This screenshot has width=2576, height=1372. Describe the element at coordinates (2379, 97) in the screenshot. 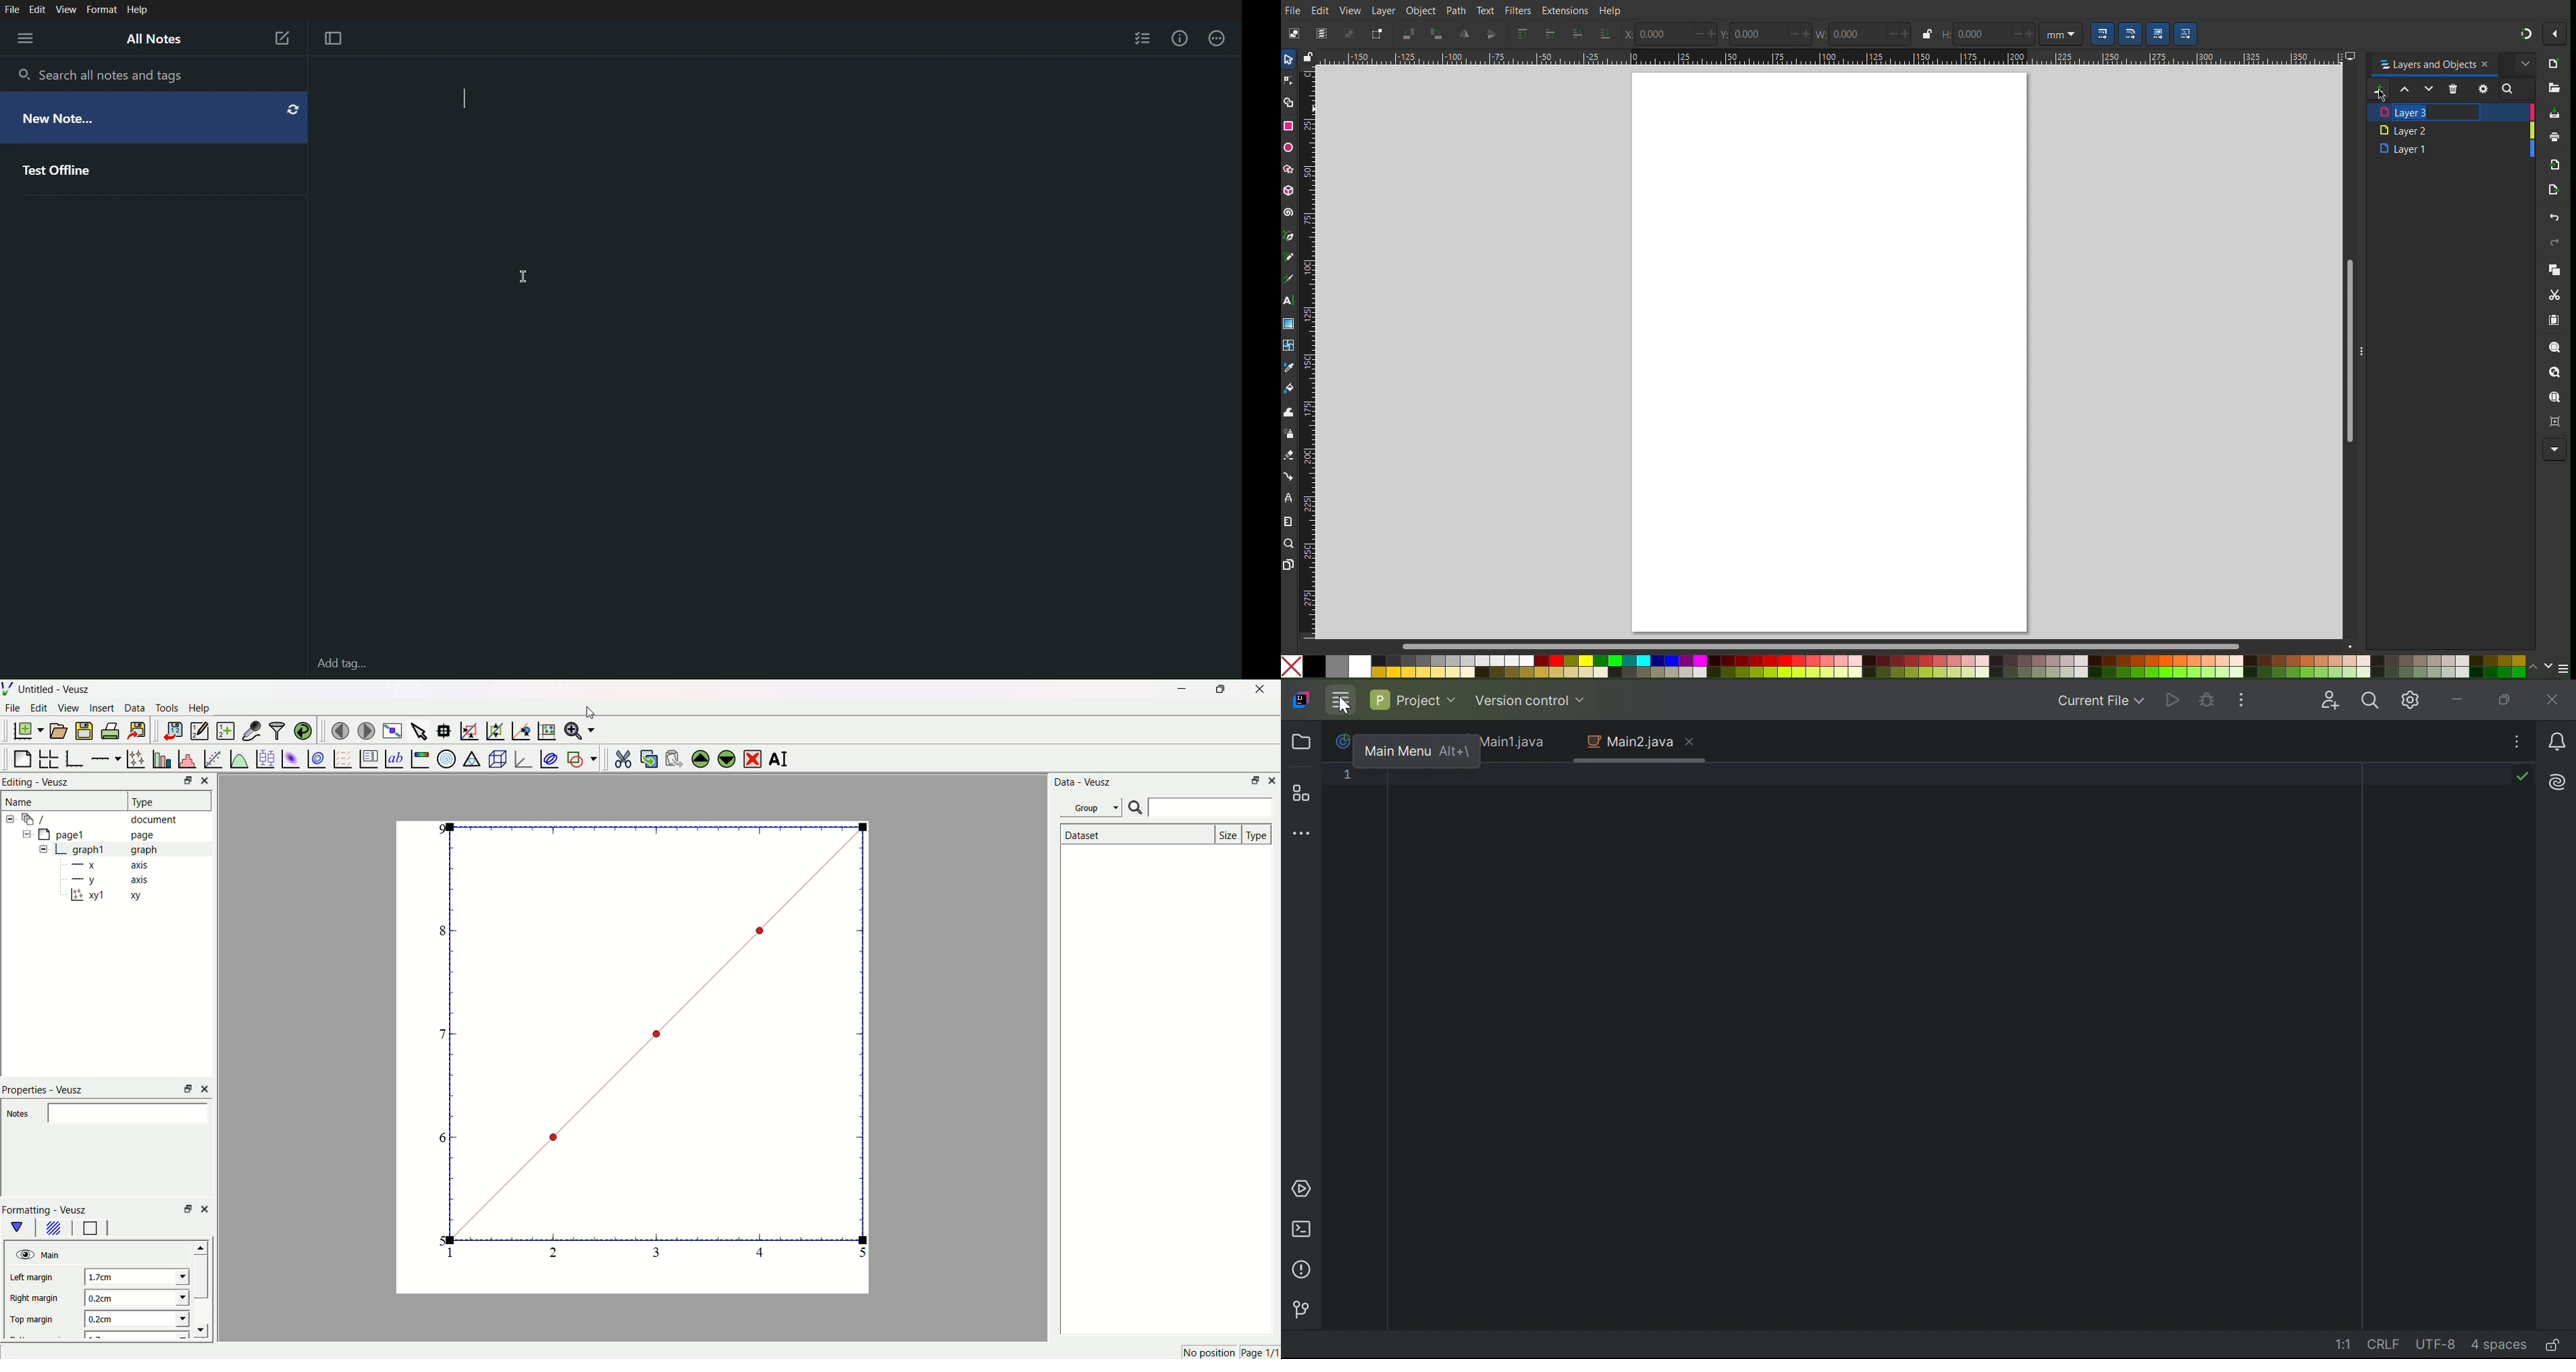

I see `Cursor at new layer` at that location.